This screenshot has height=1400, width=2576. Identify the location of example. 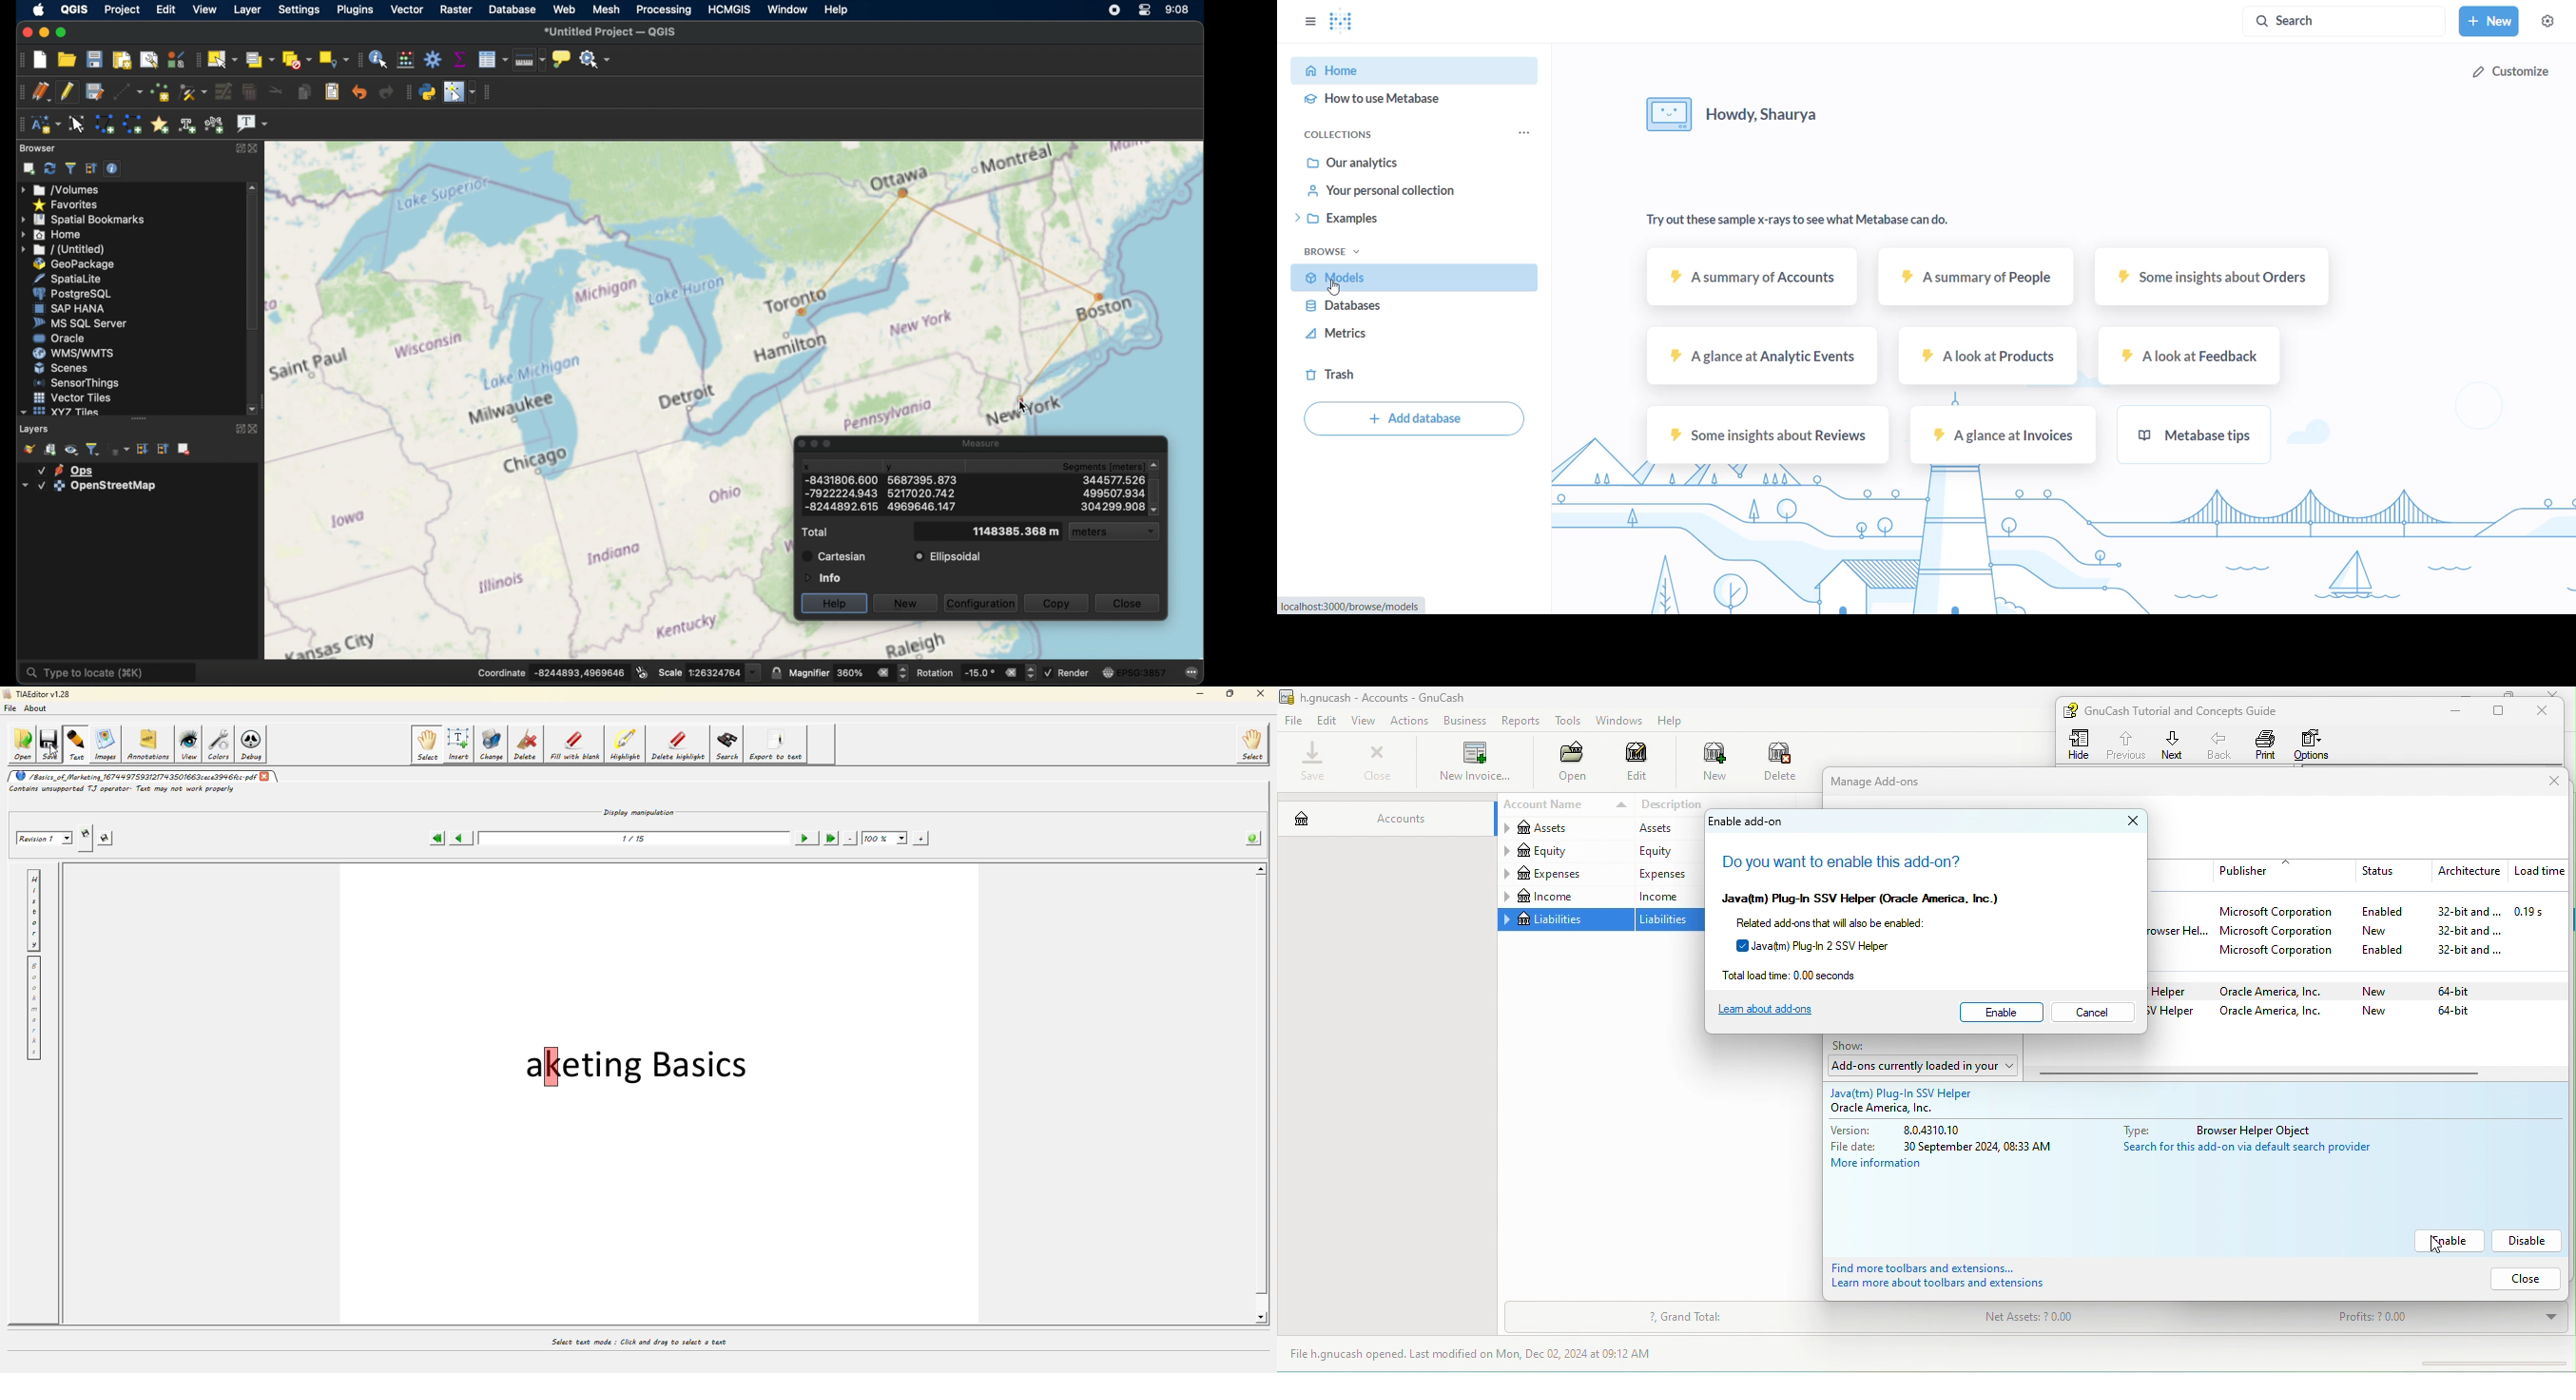
(1410, 221).